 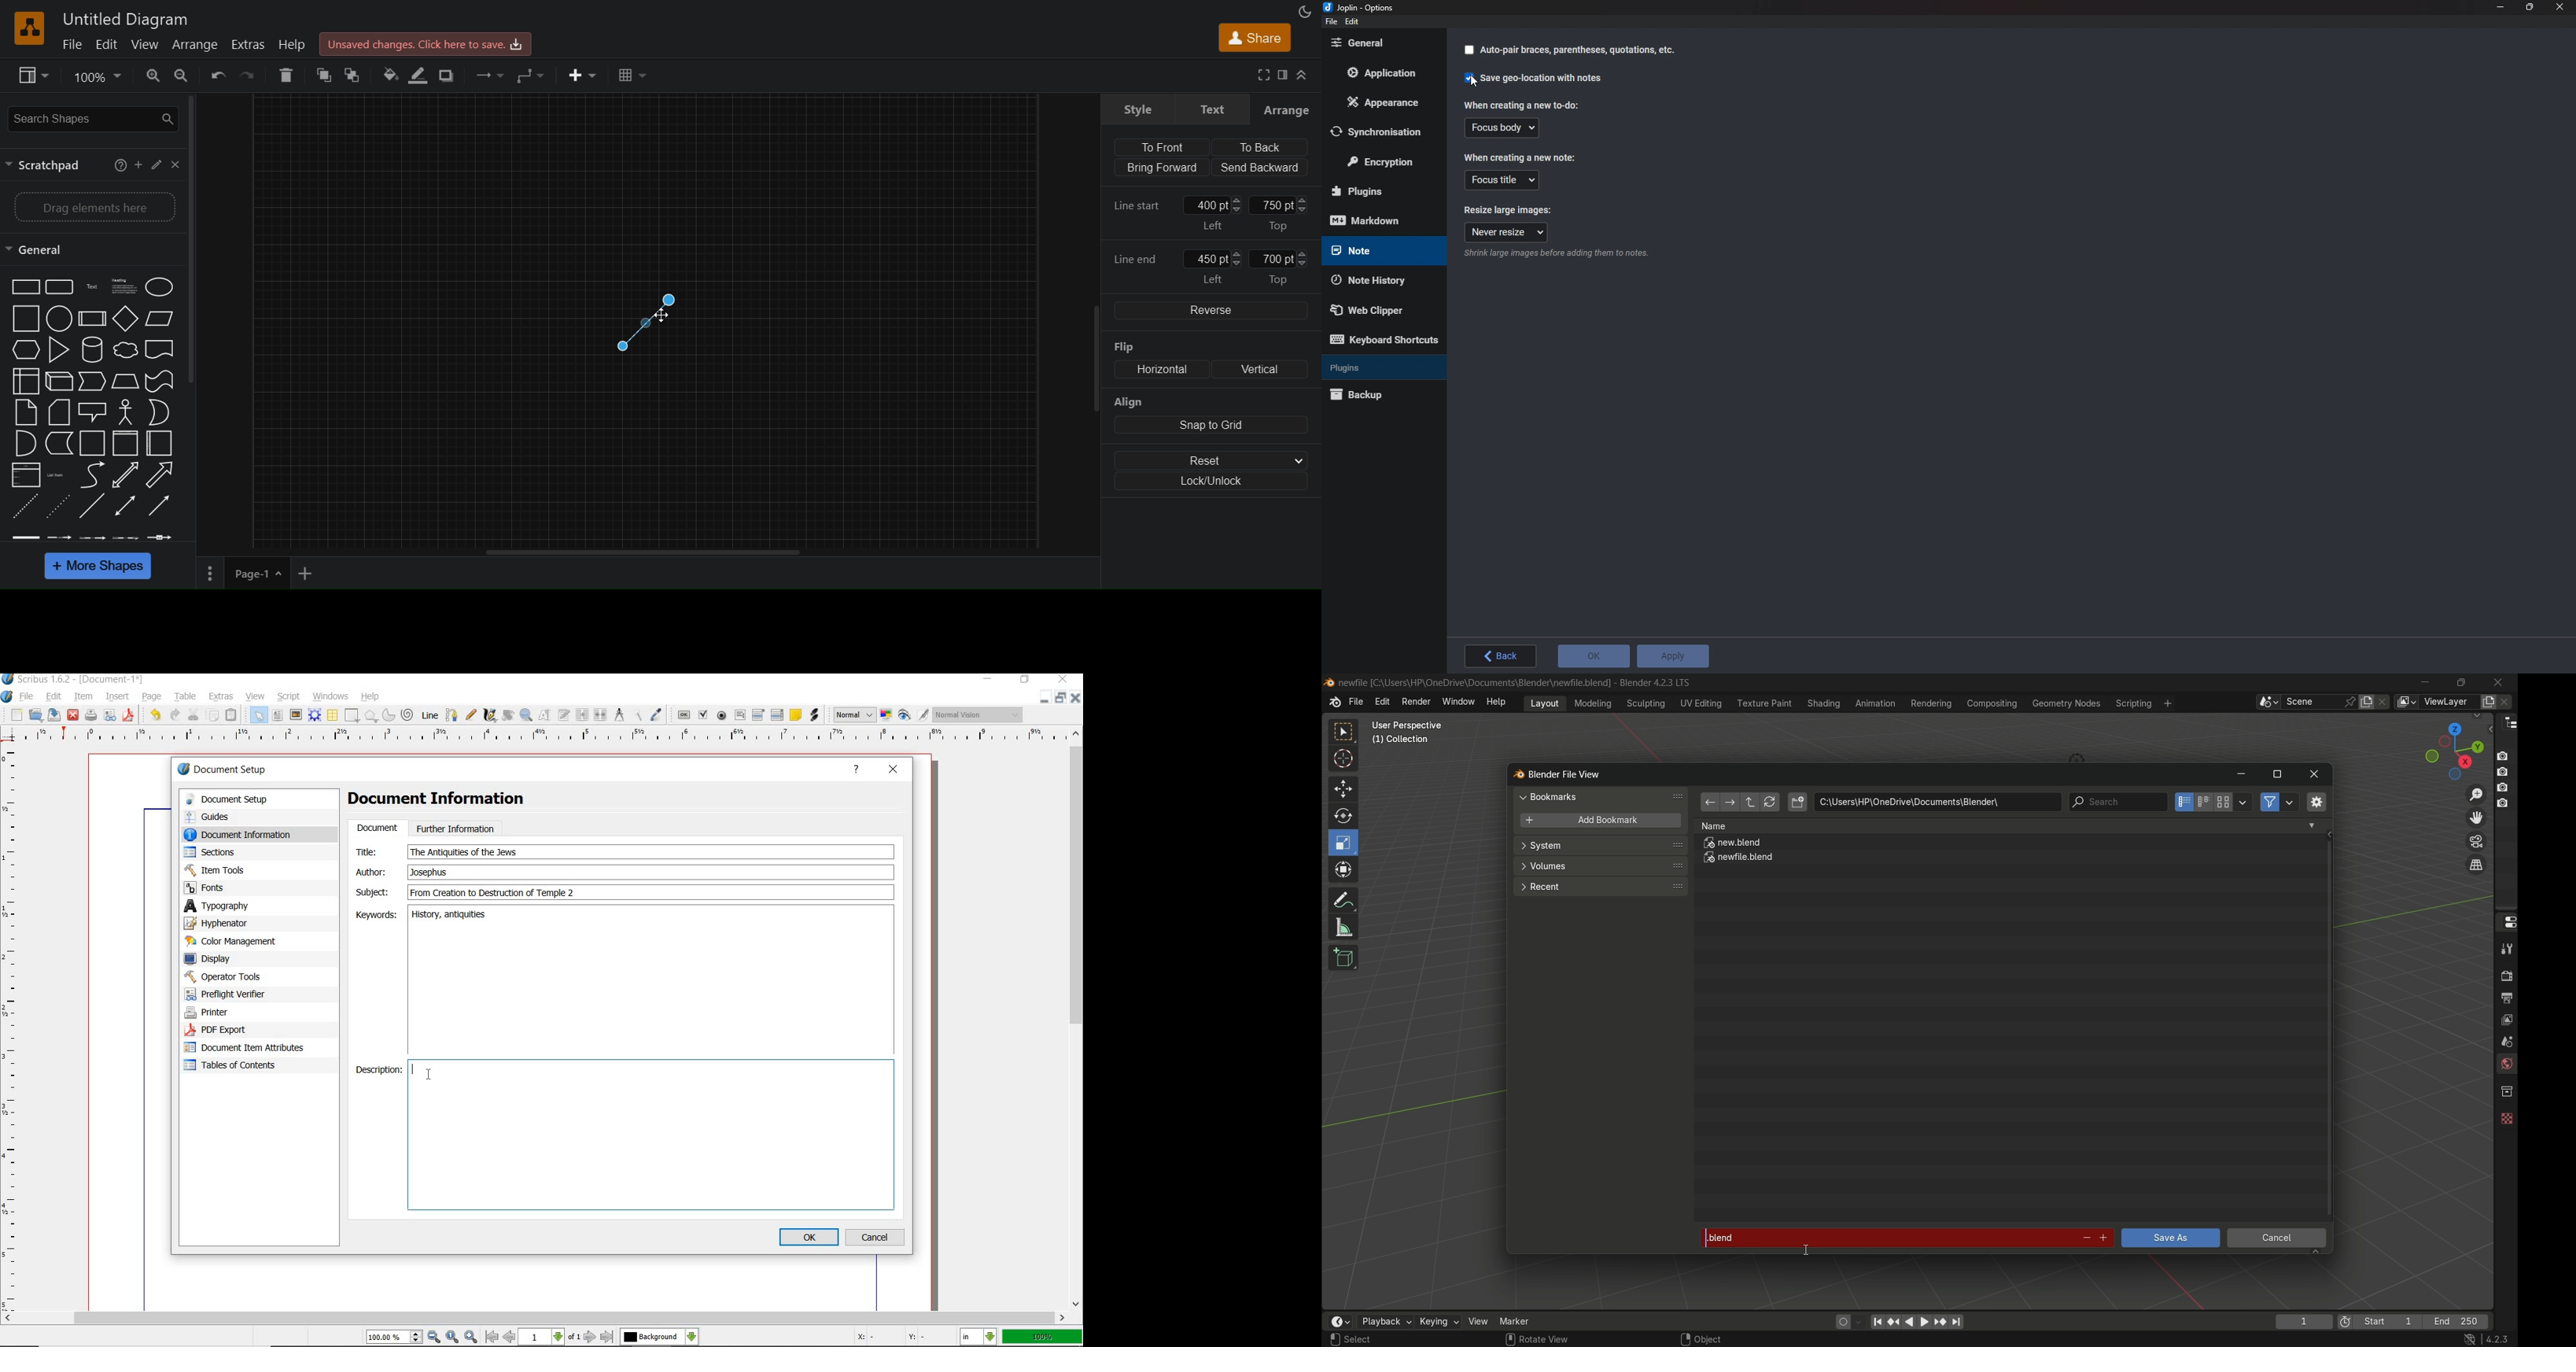 I want to click on Text box, so click(x=121, y=286).